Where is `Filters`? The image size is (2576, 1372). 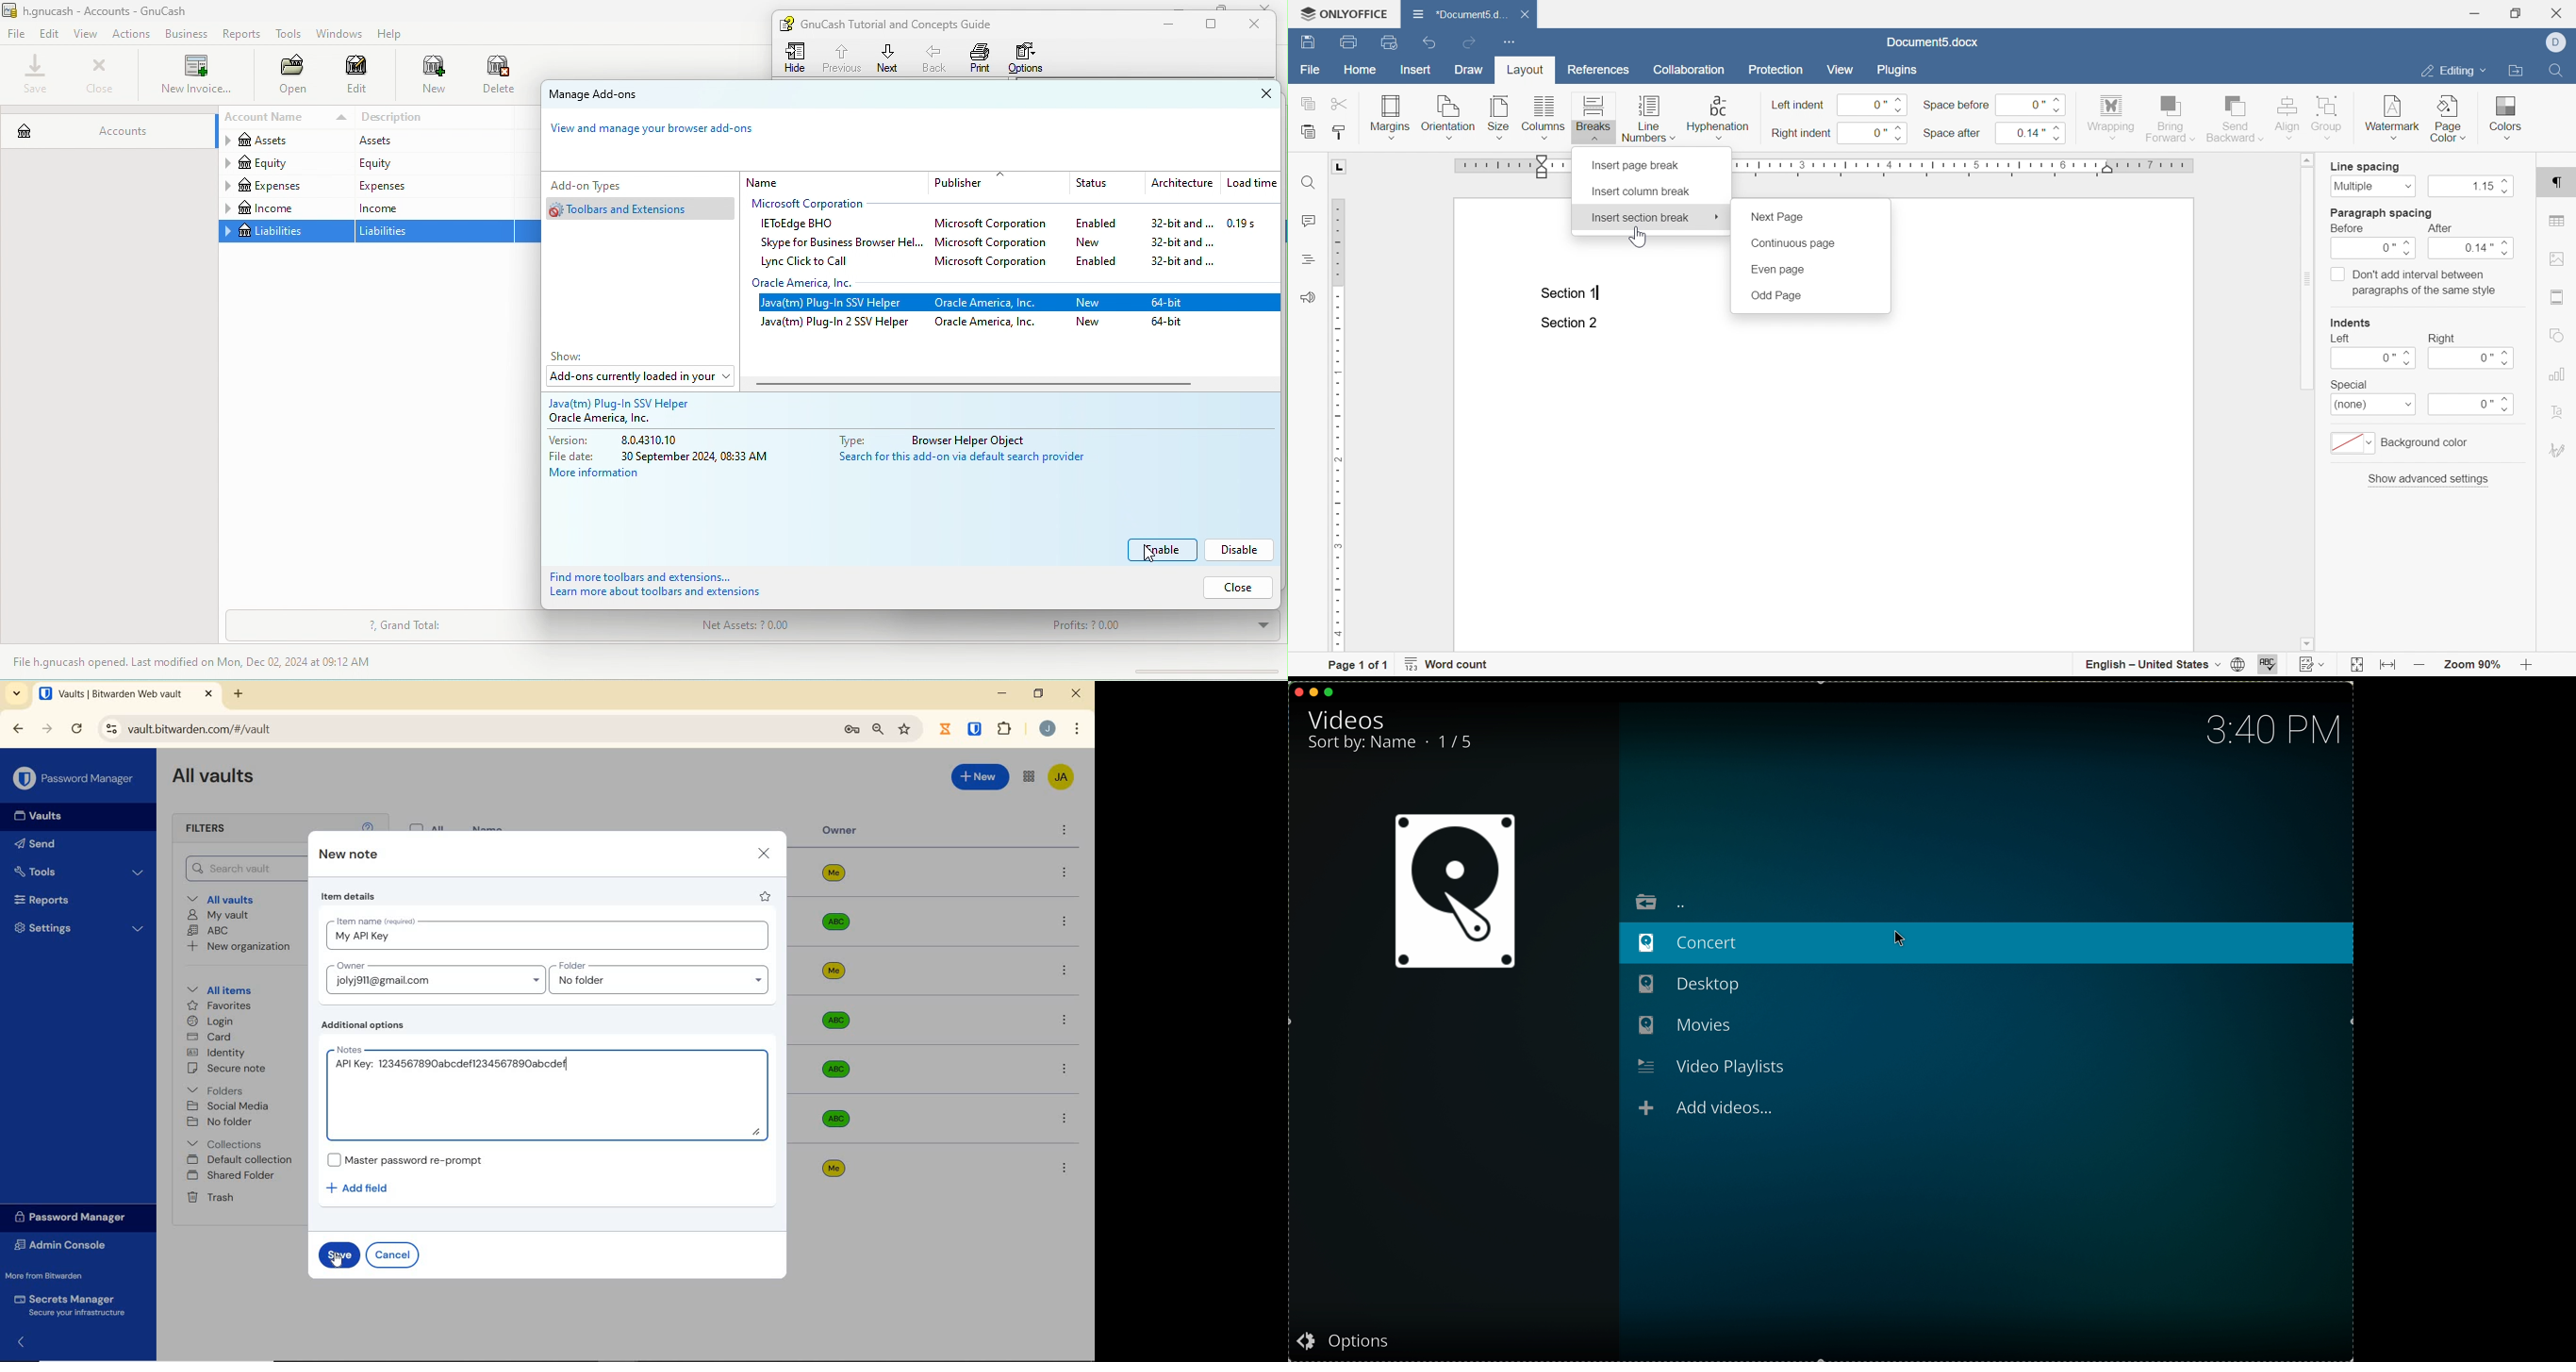 Filters is located at coordinates (208, 829).